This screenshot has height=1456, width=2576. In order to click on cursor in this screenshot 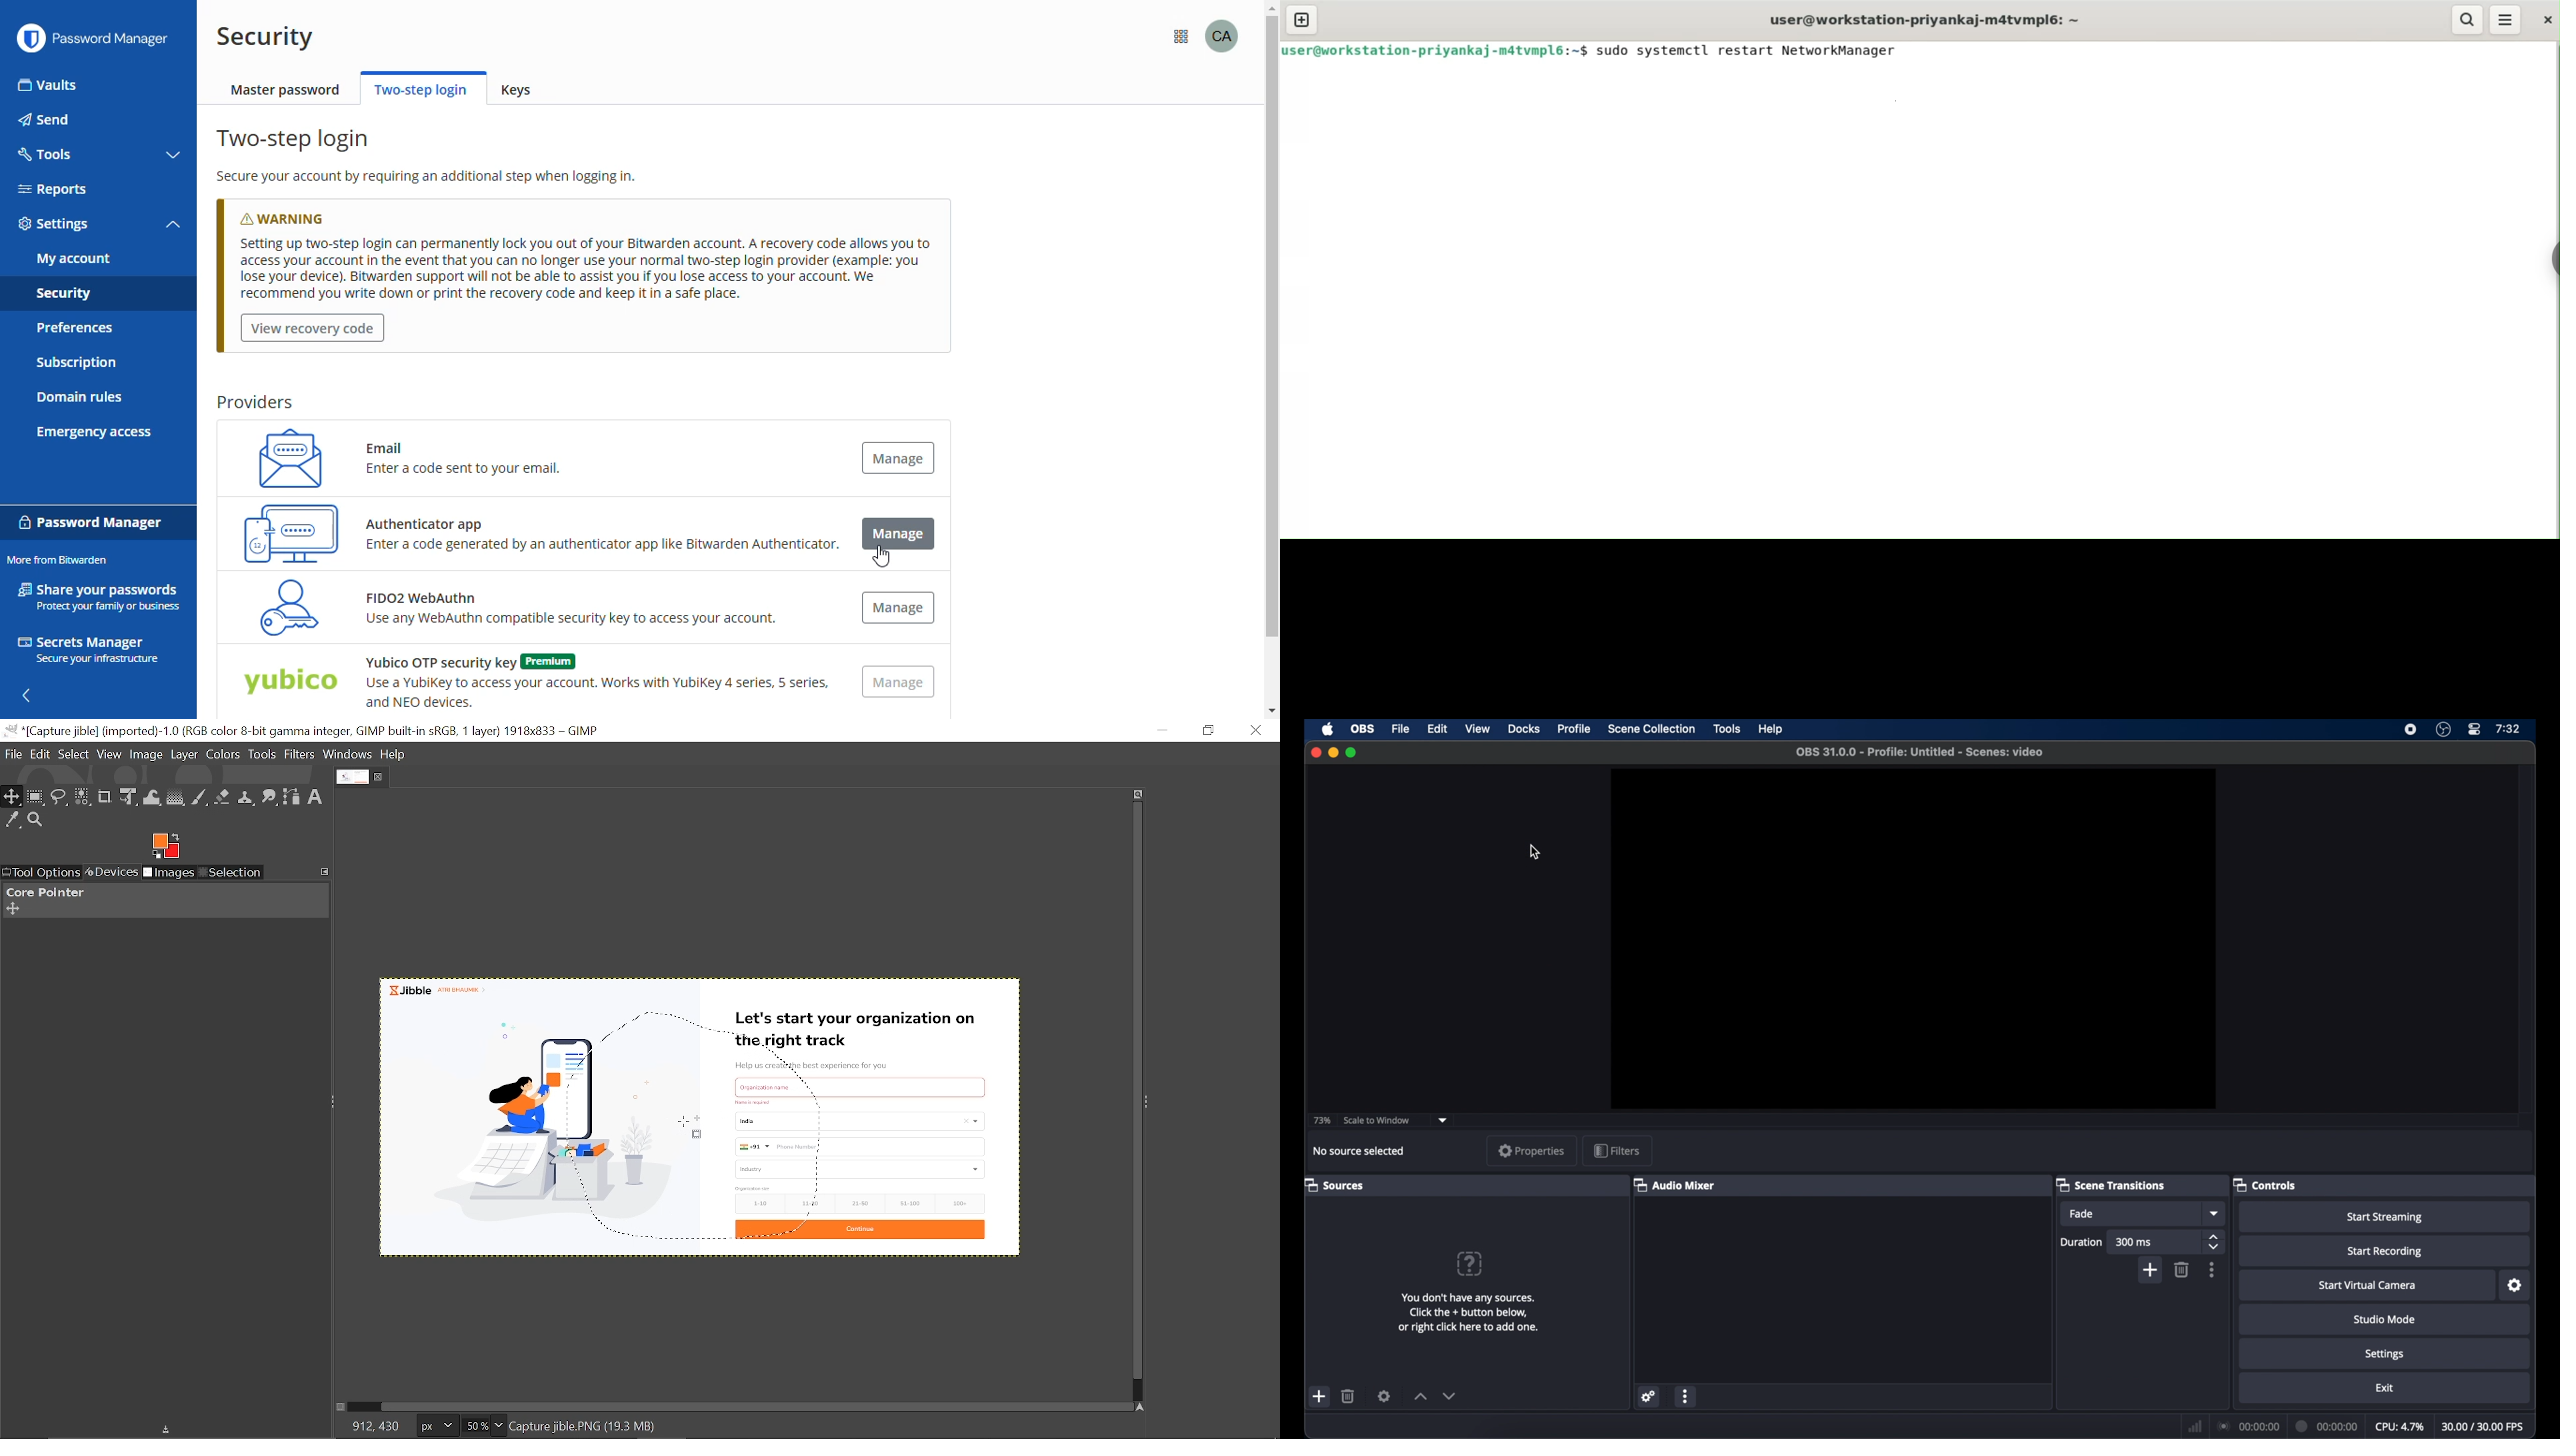, I will do `click(1535, 853)`.